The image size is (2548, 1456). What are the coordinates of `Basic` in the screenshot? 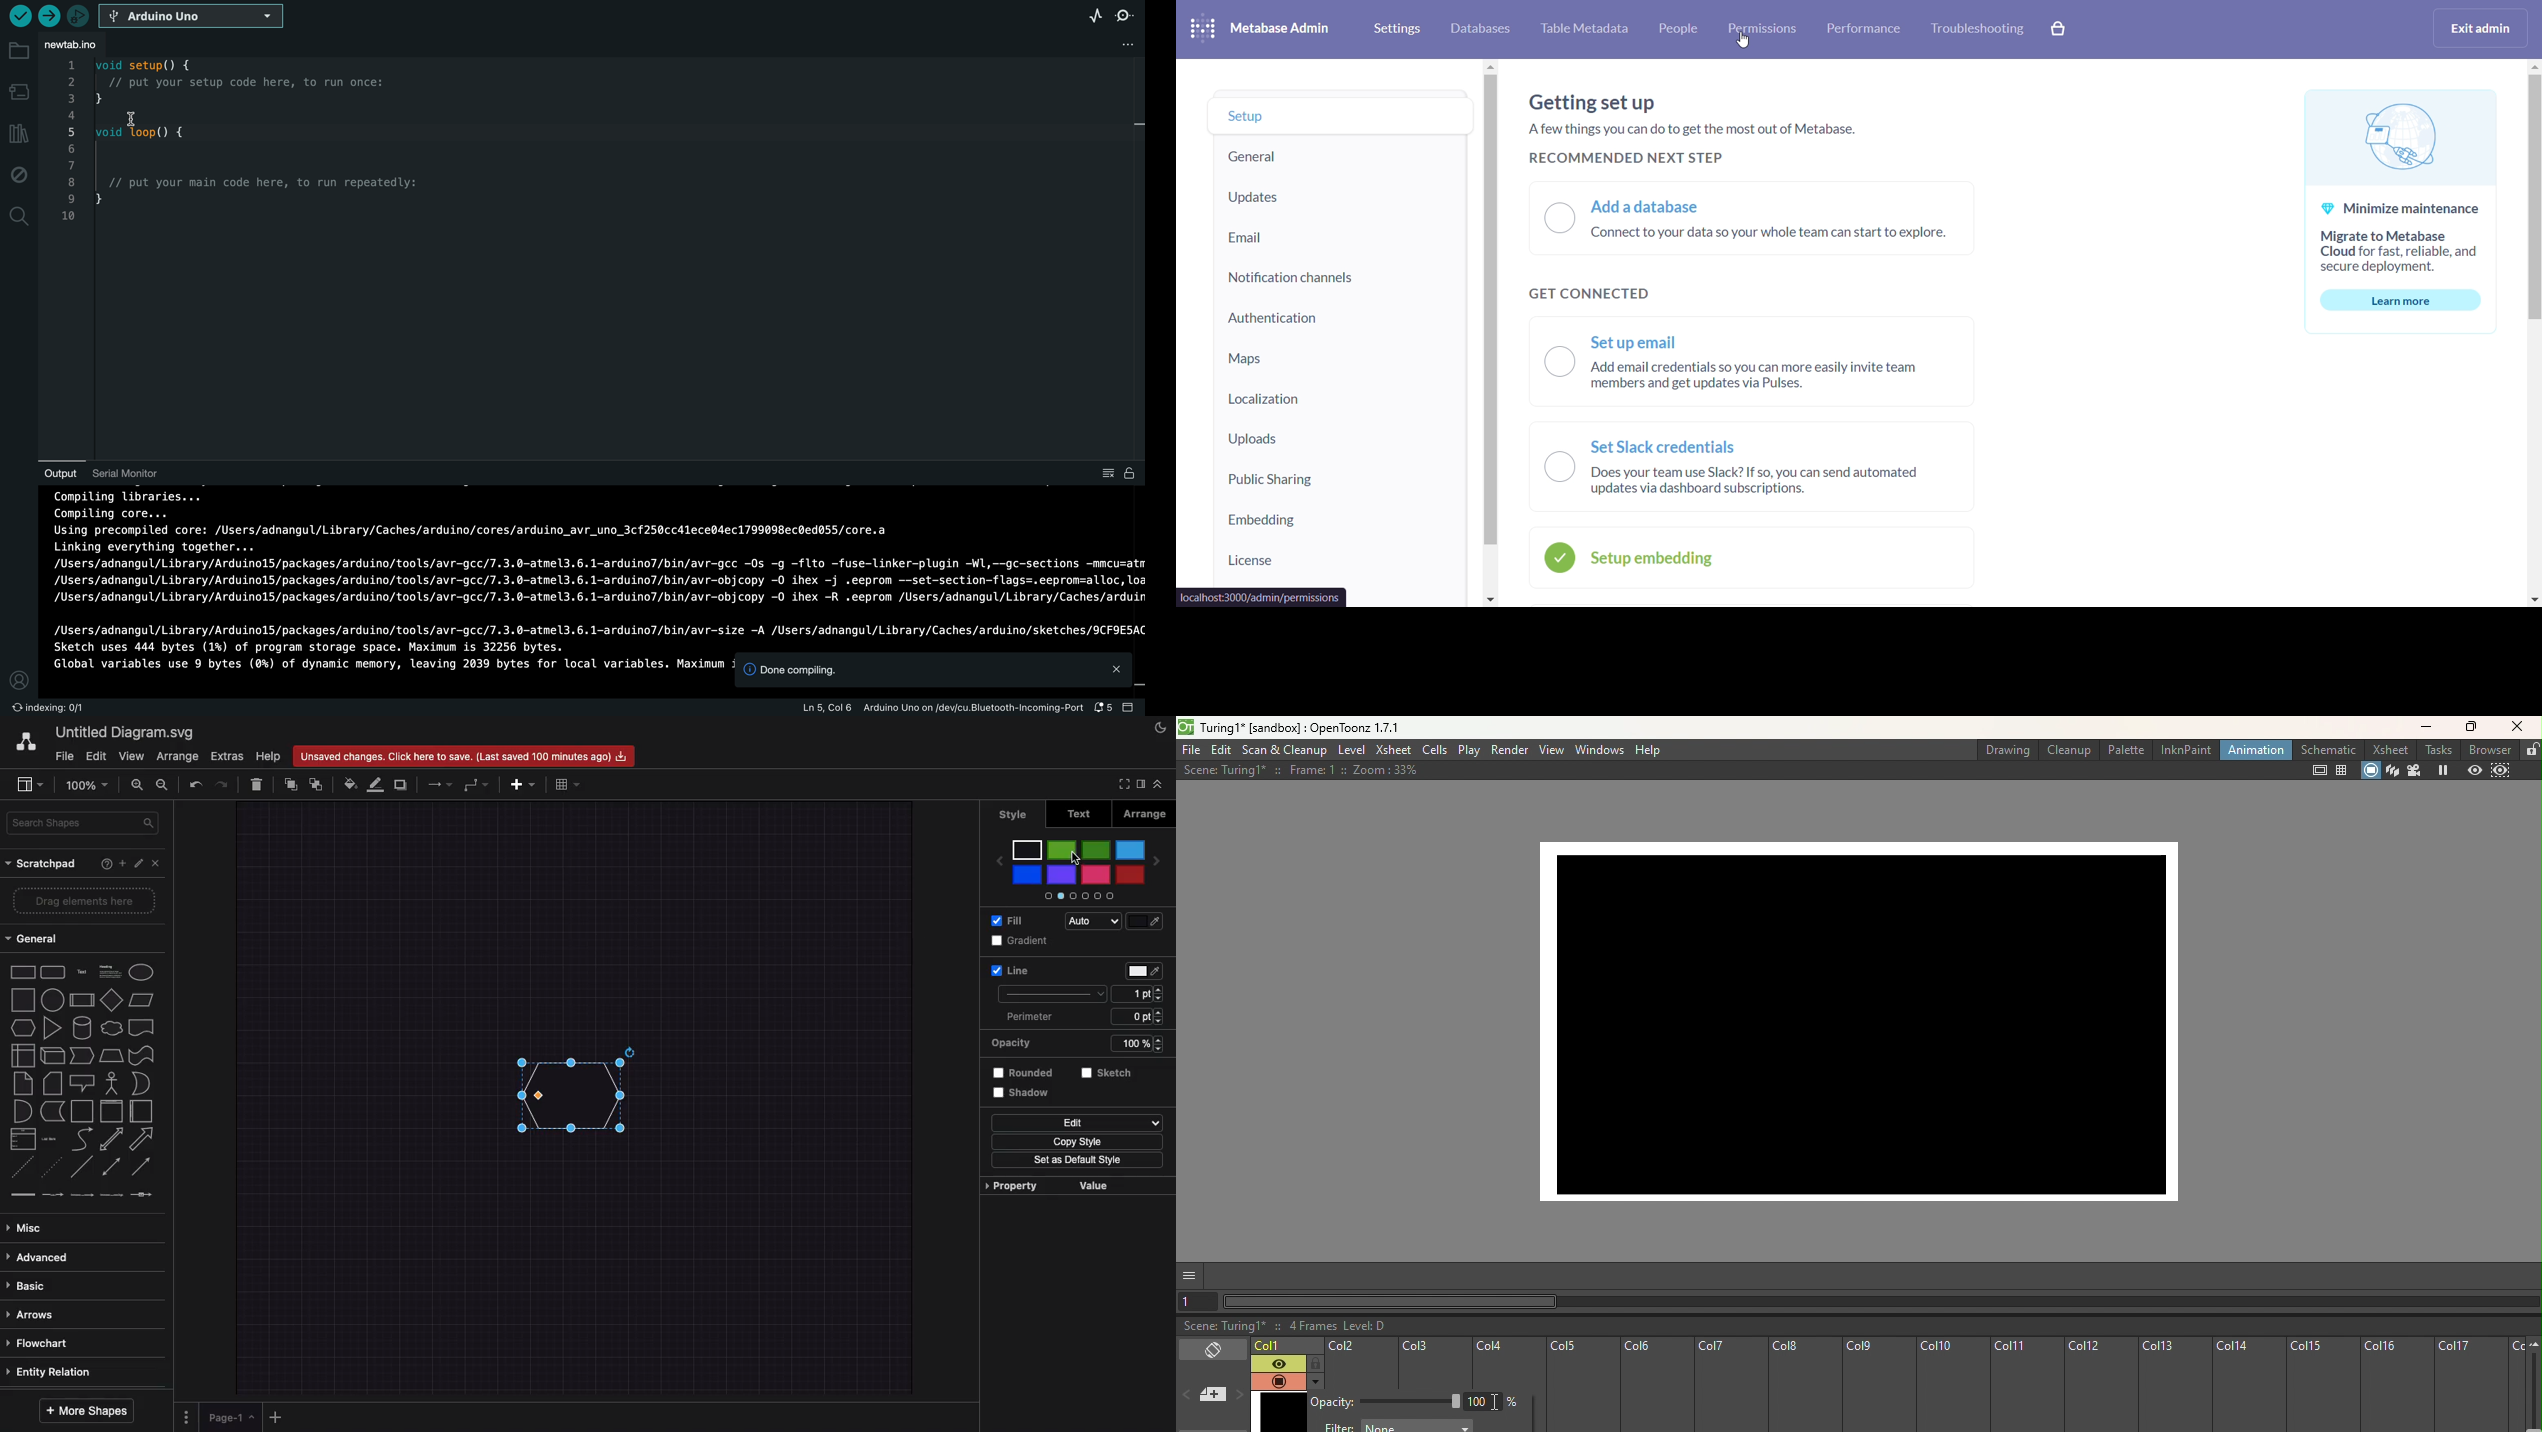 It's located at (29, 1285).